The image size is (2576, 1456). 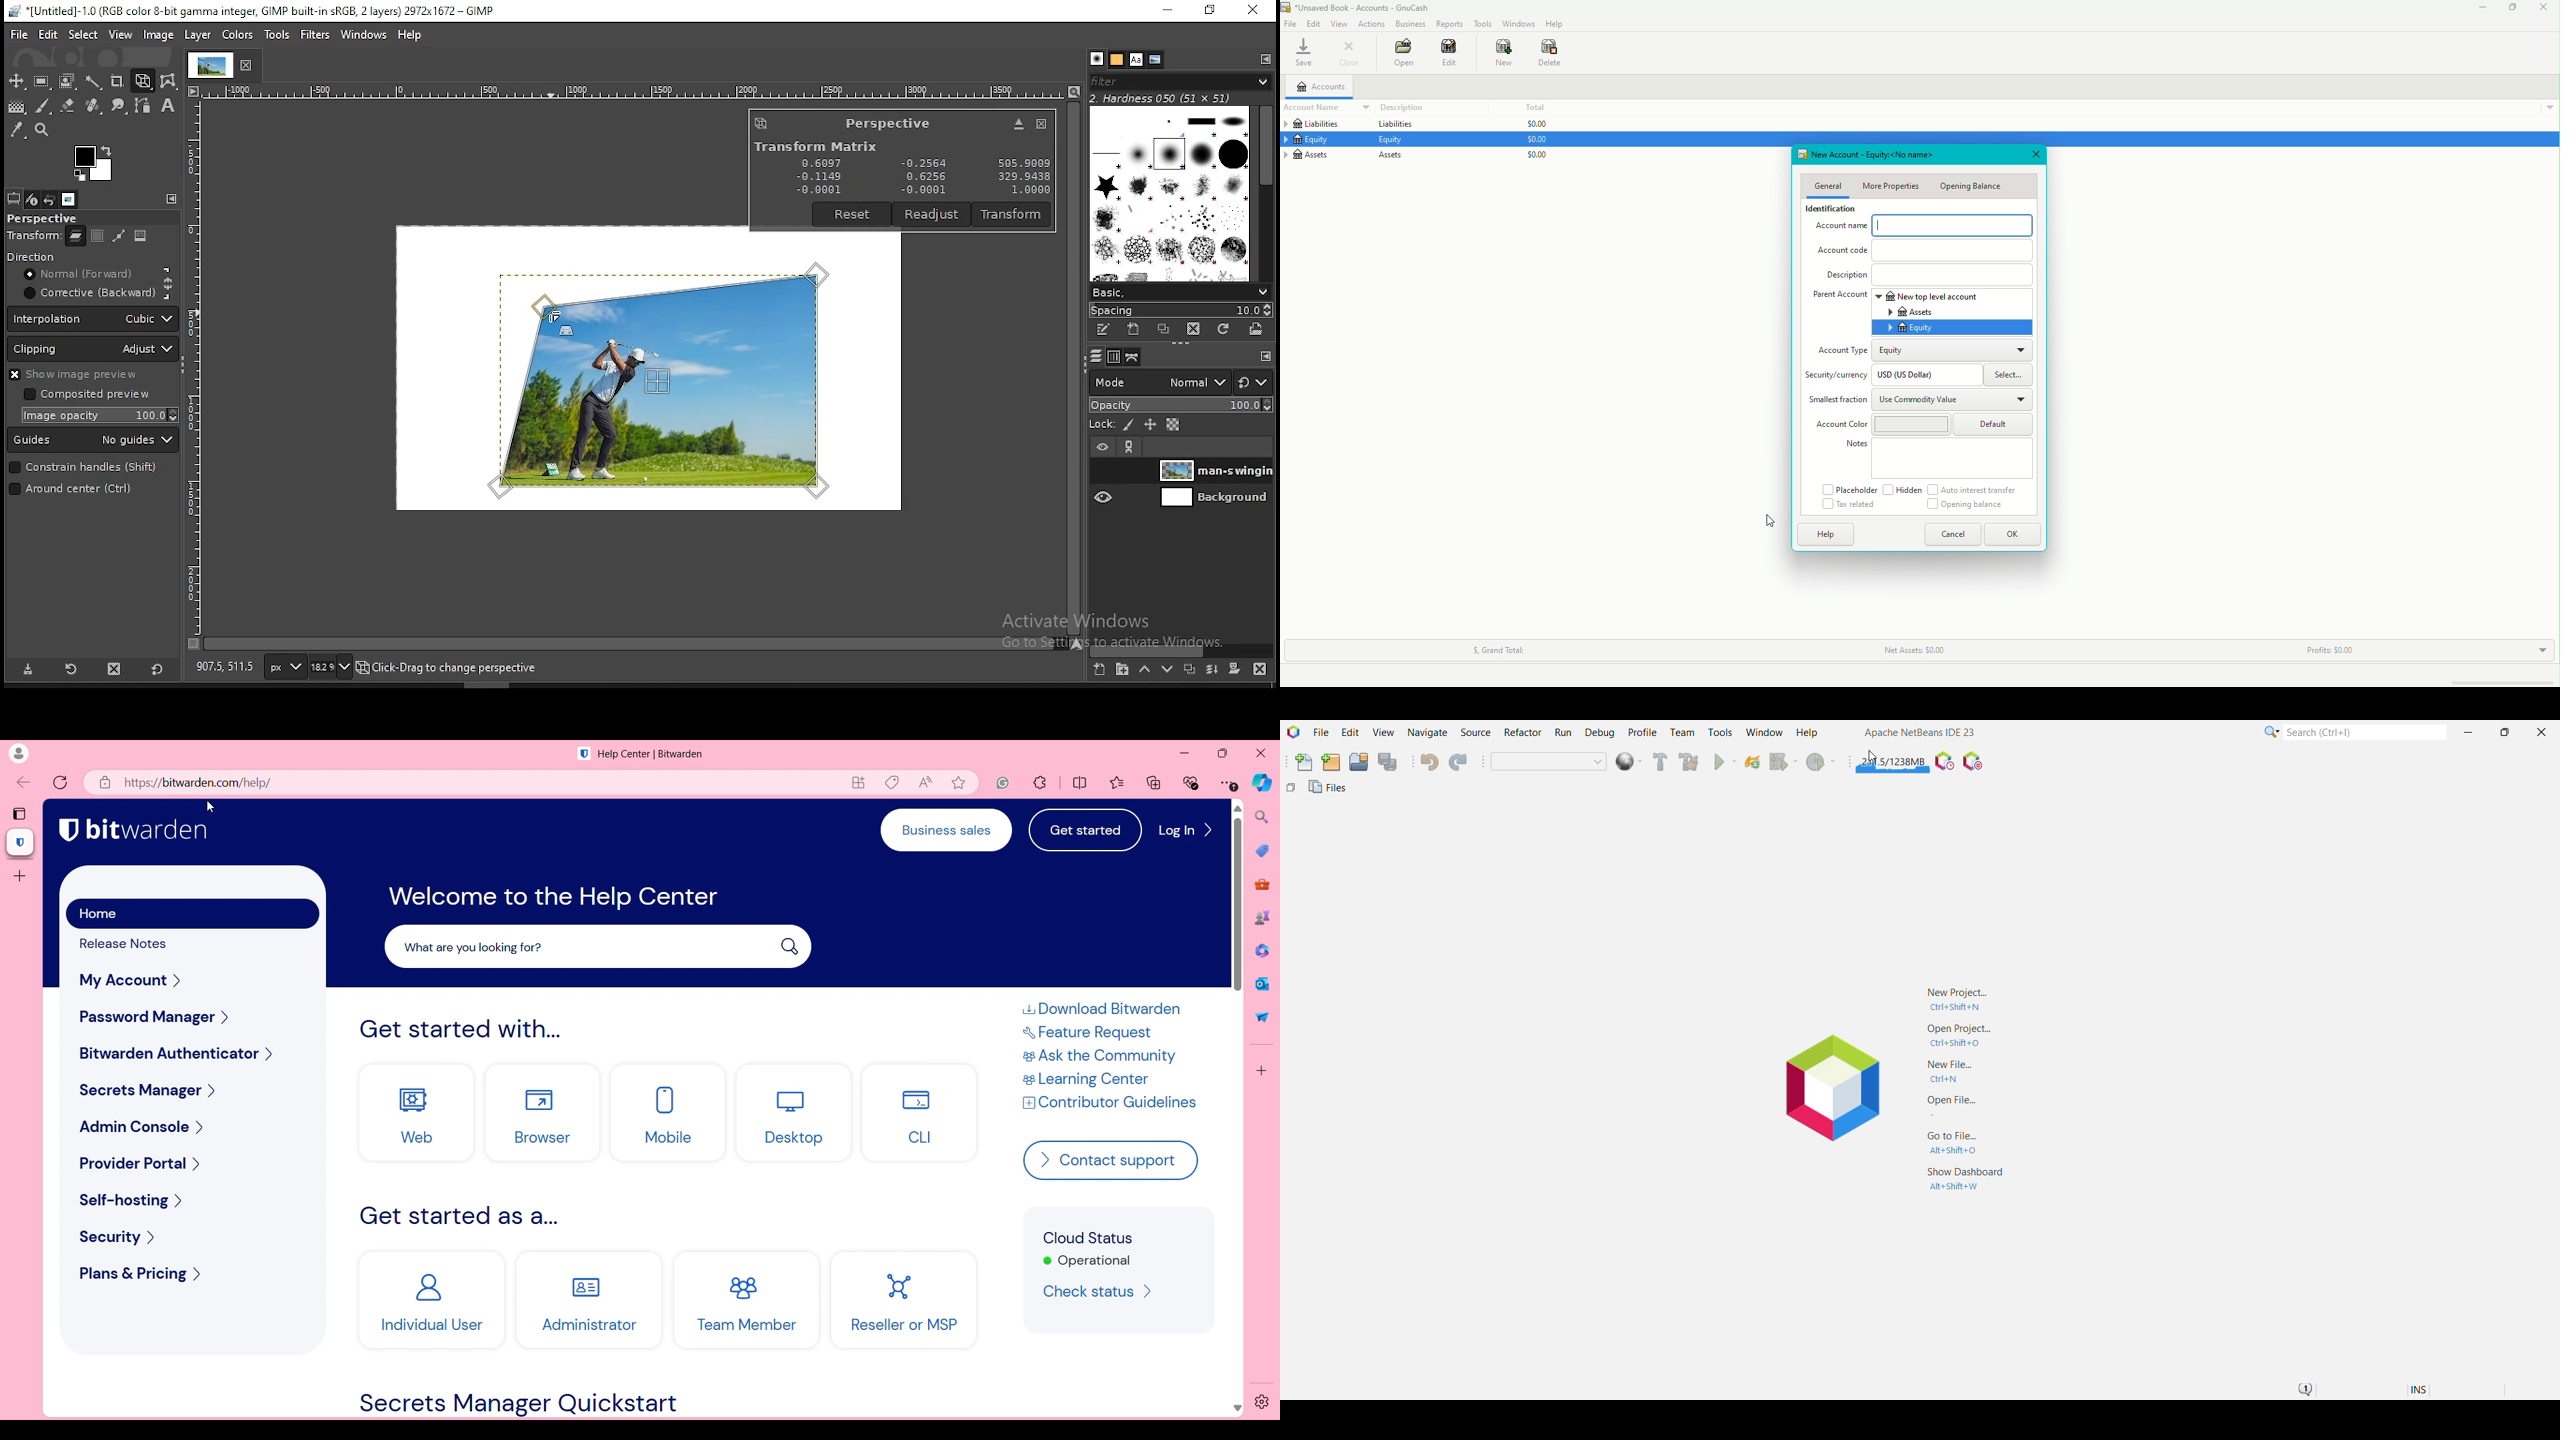 What do you see at coordinates (94, 349) in the screenshot?
I see `clipping` at bounding box center [94, 349].